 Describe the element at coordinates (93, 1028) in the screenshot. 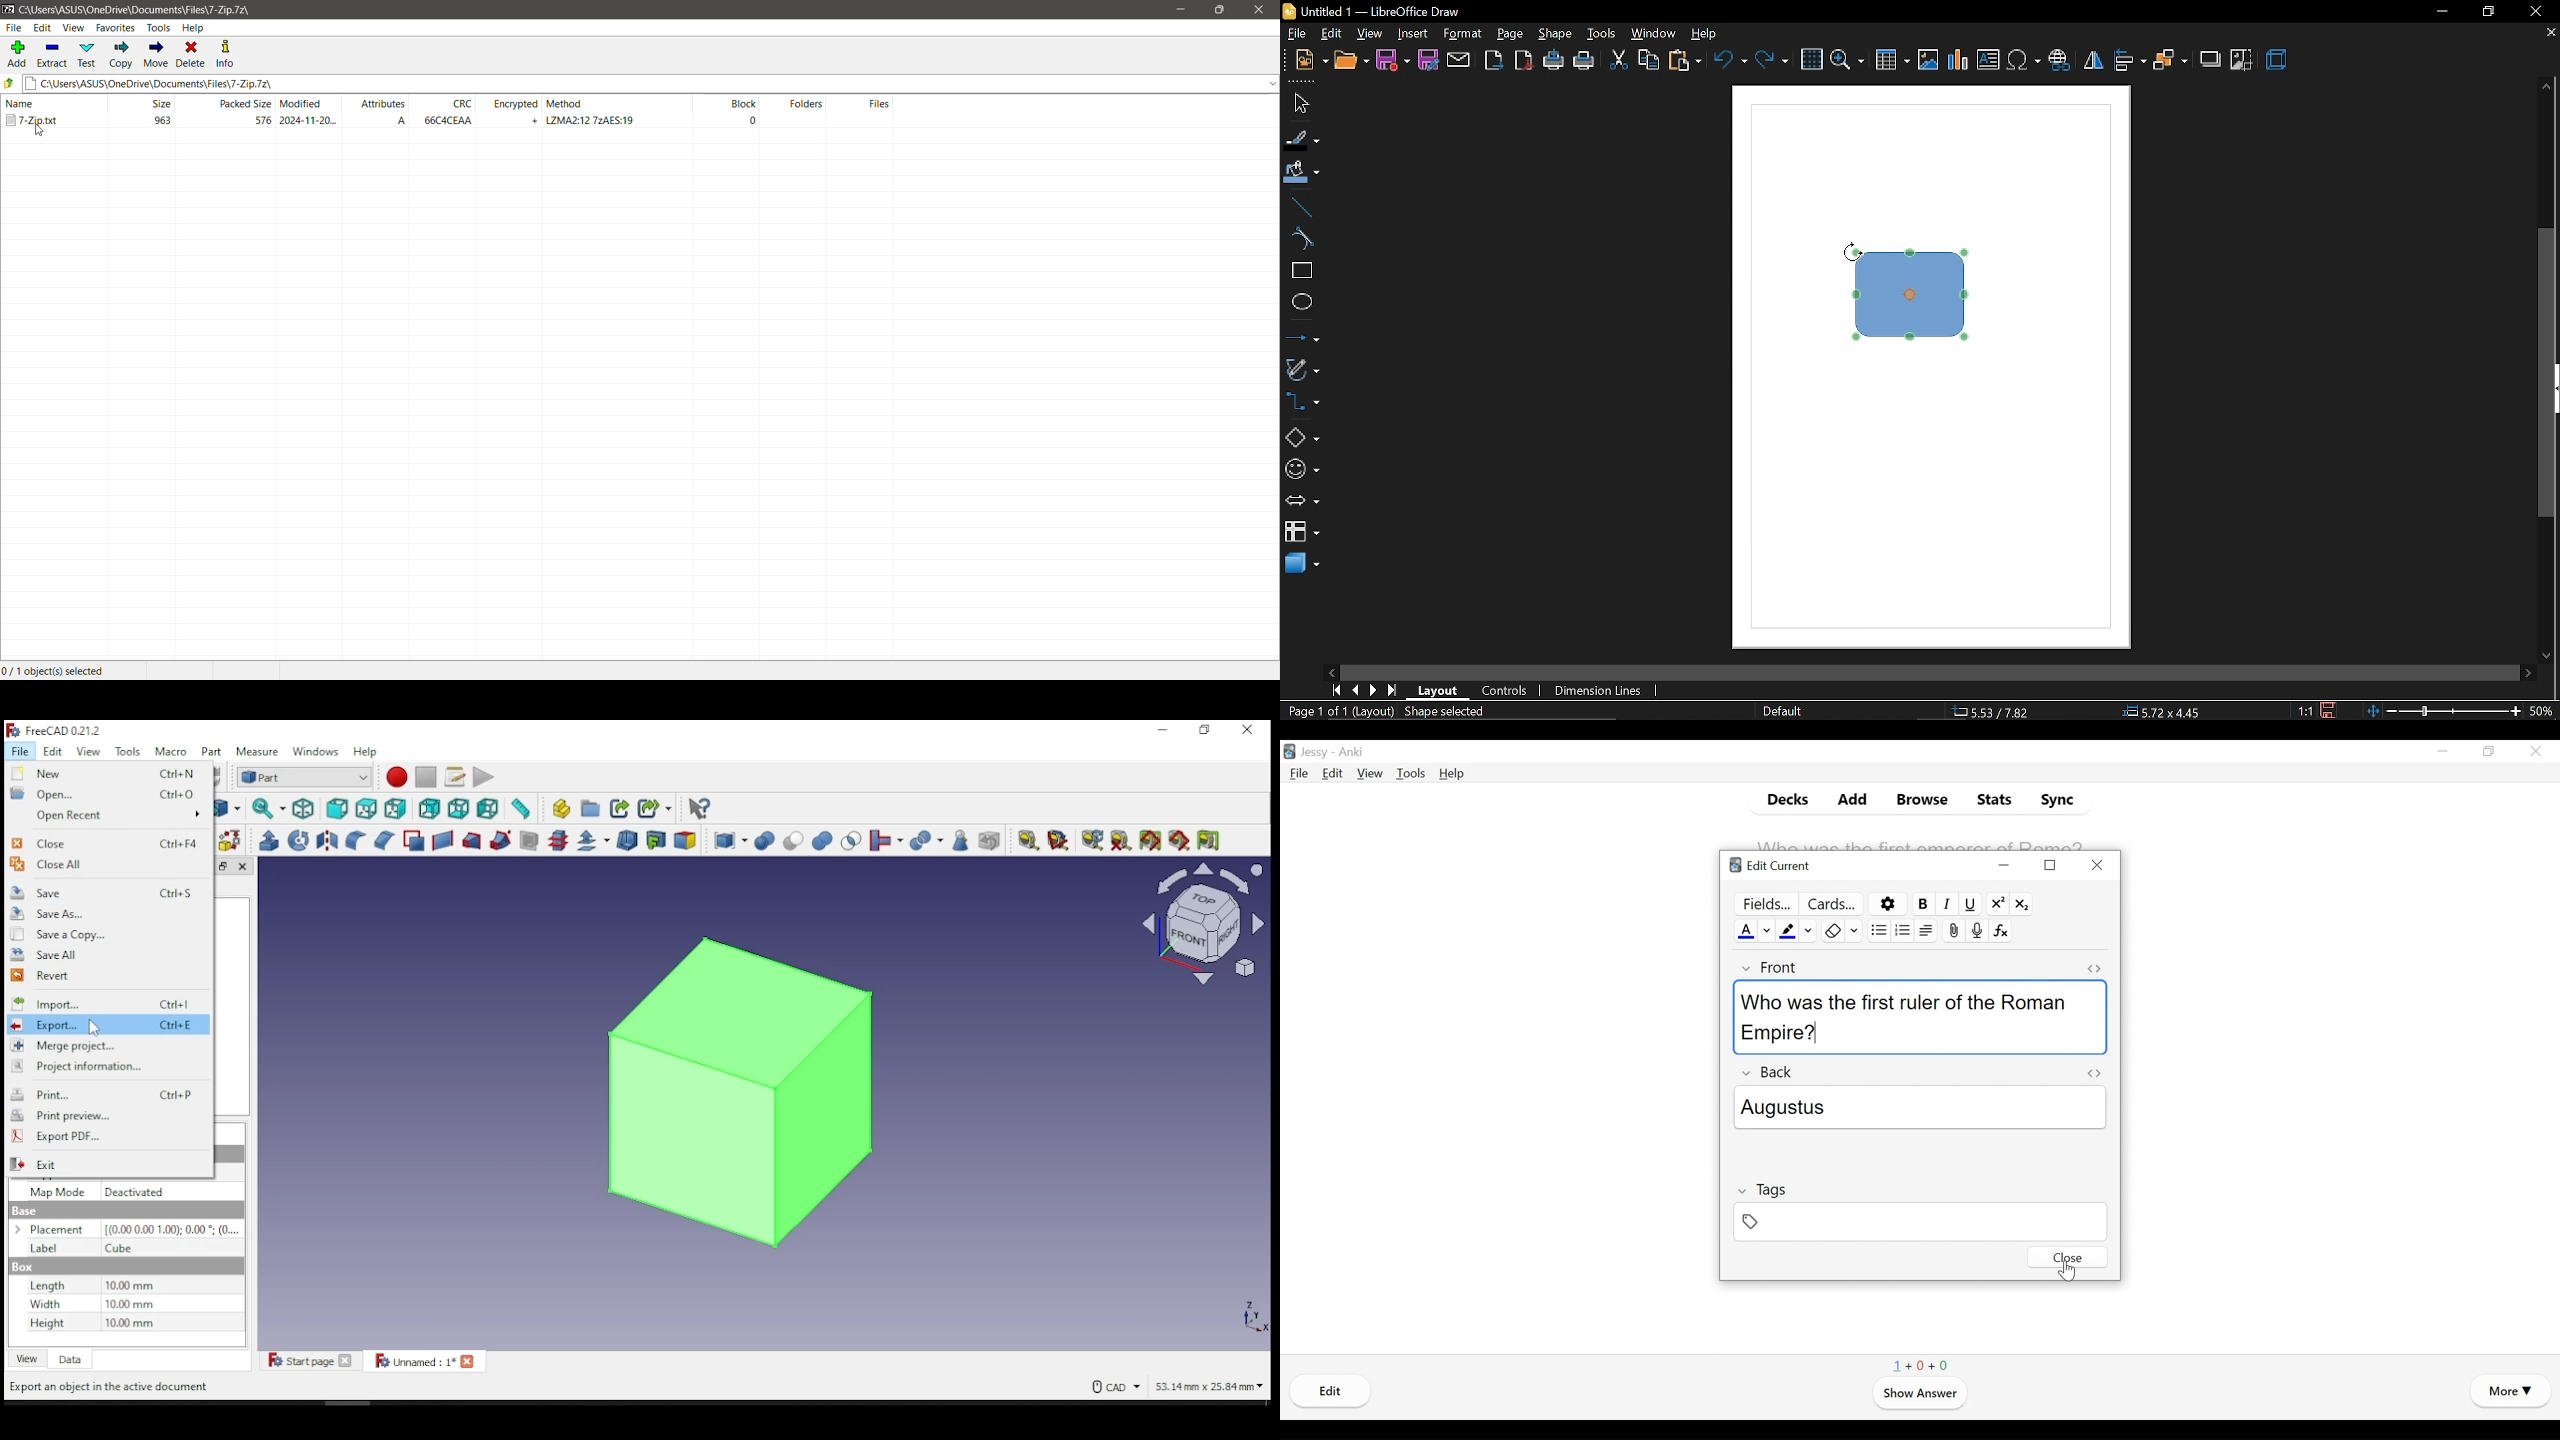

I see `cursor` at that location.